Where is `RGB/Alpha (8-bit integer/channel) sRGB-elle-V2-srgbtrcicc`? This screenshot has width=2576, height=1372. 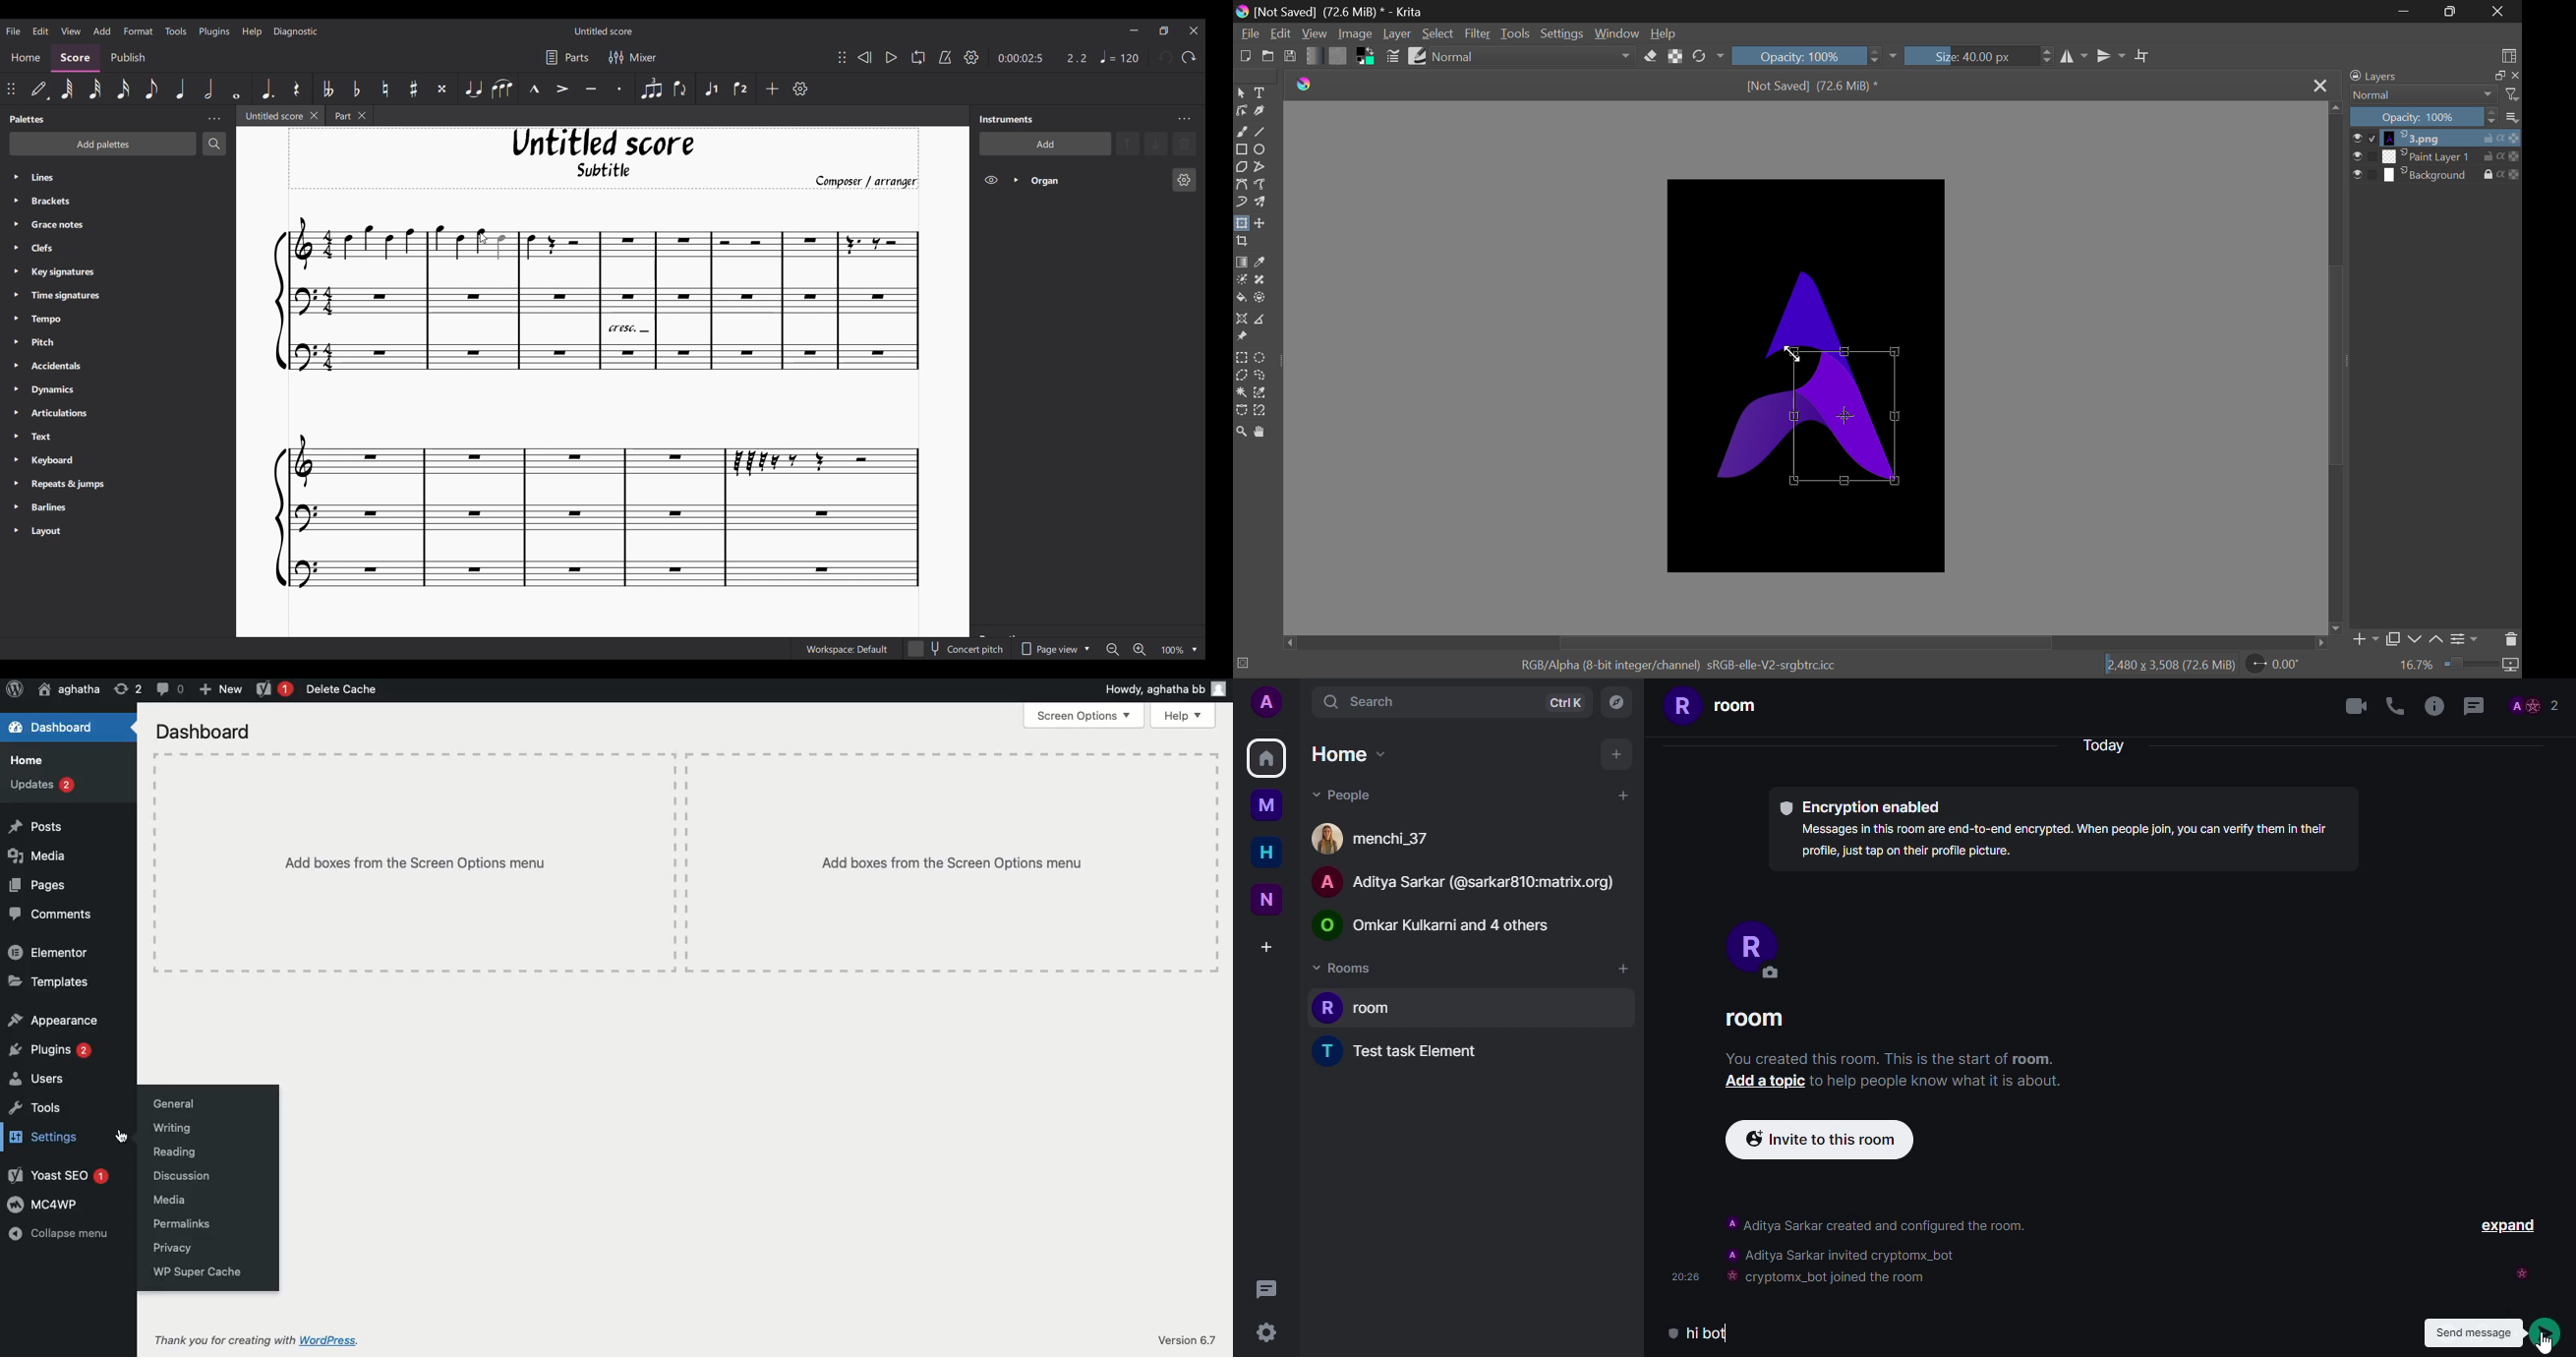
RGB/Alpha (8-bit integer/channel) sRGB-elle-V2-srgbtrcicc is located at coordinates (1680, 666).